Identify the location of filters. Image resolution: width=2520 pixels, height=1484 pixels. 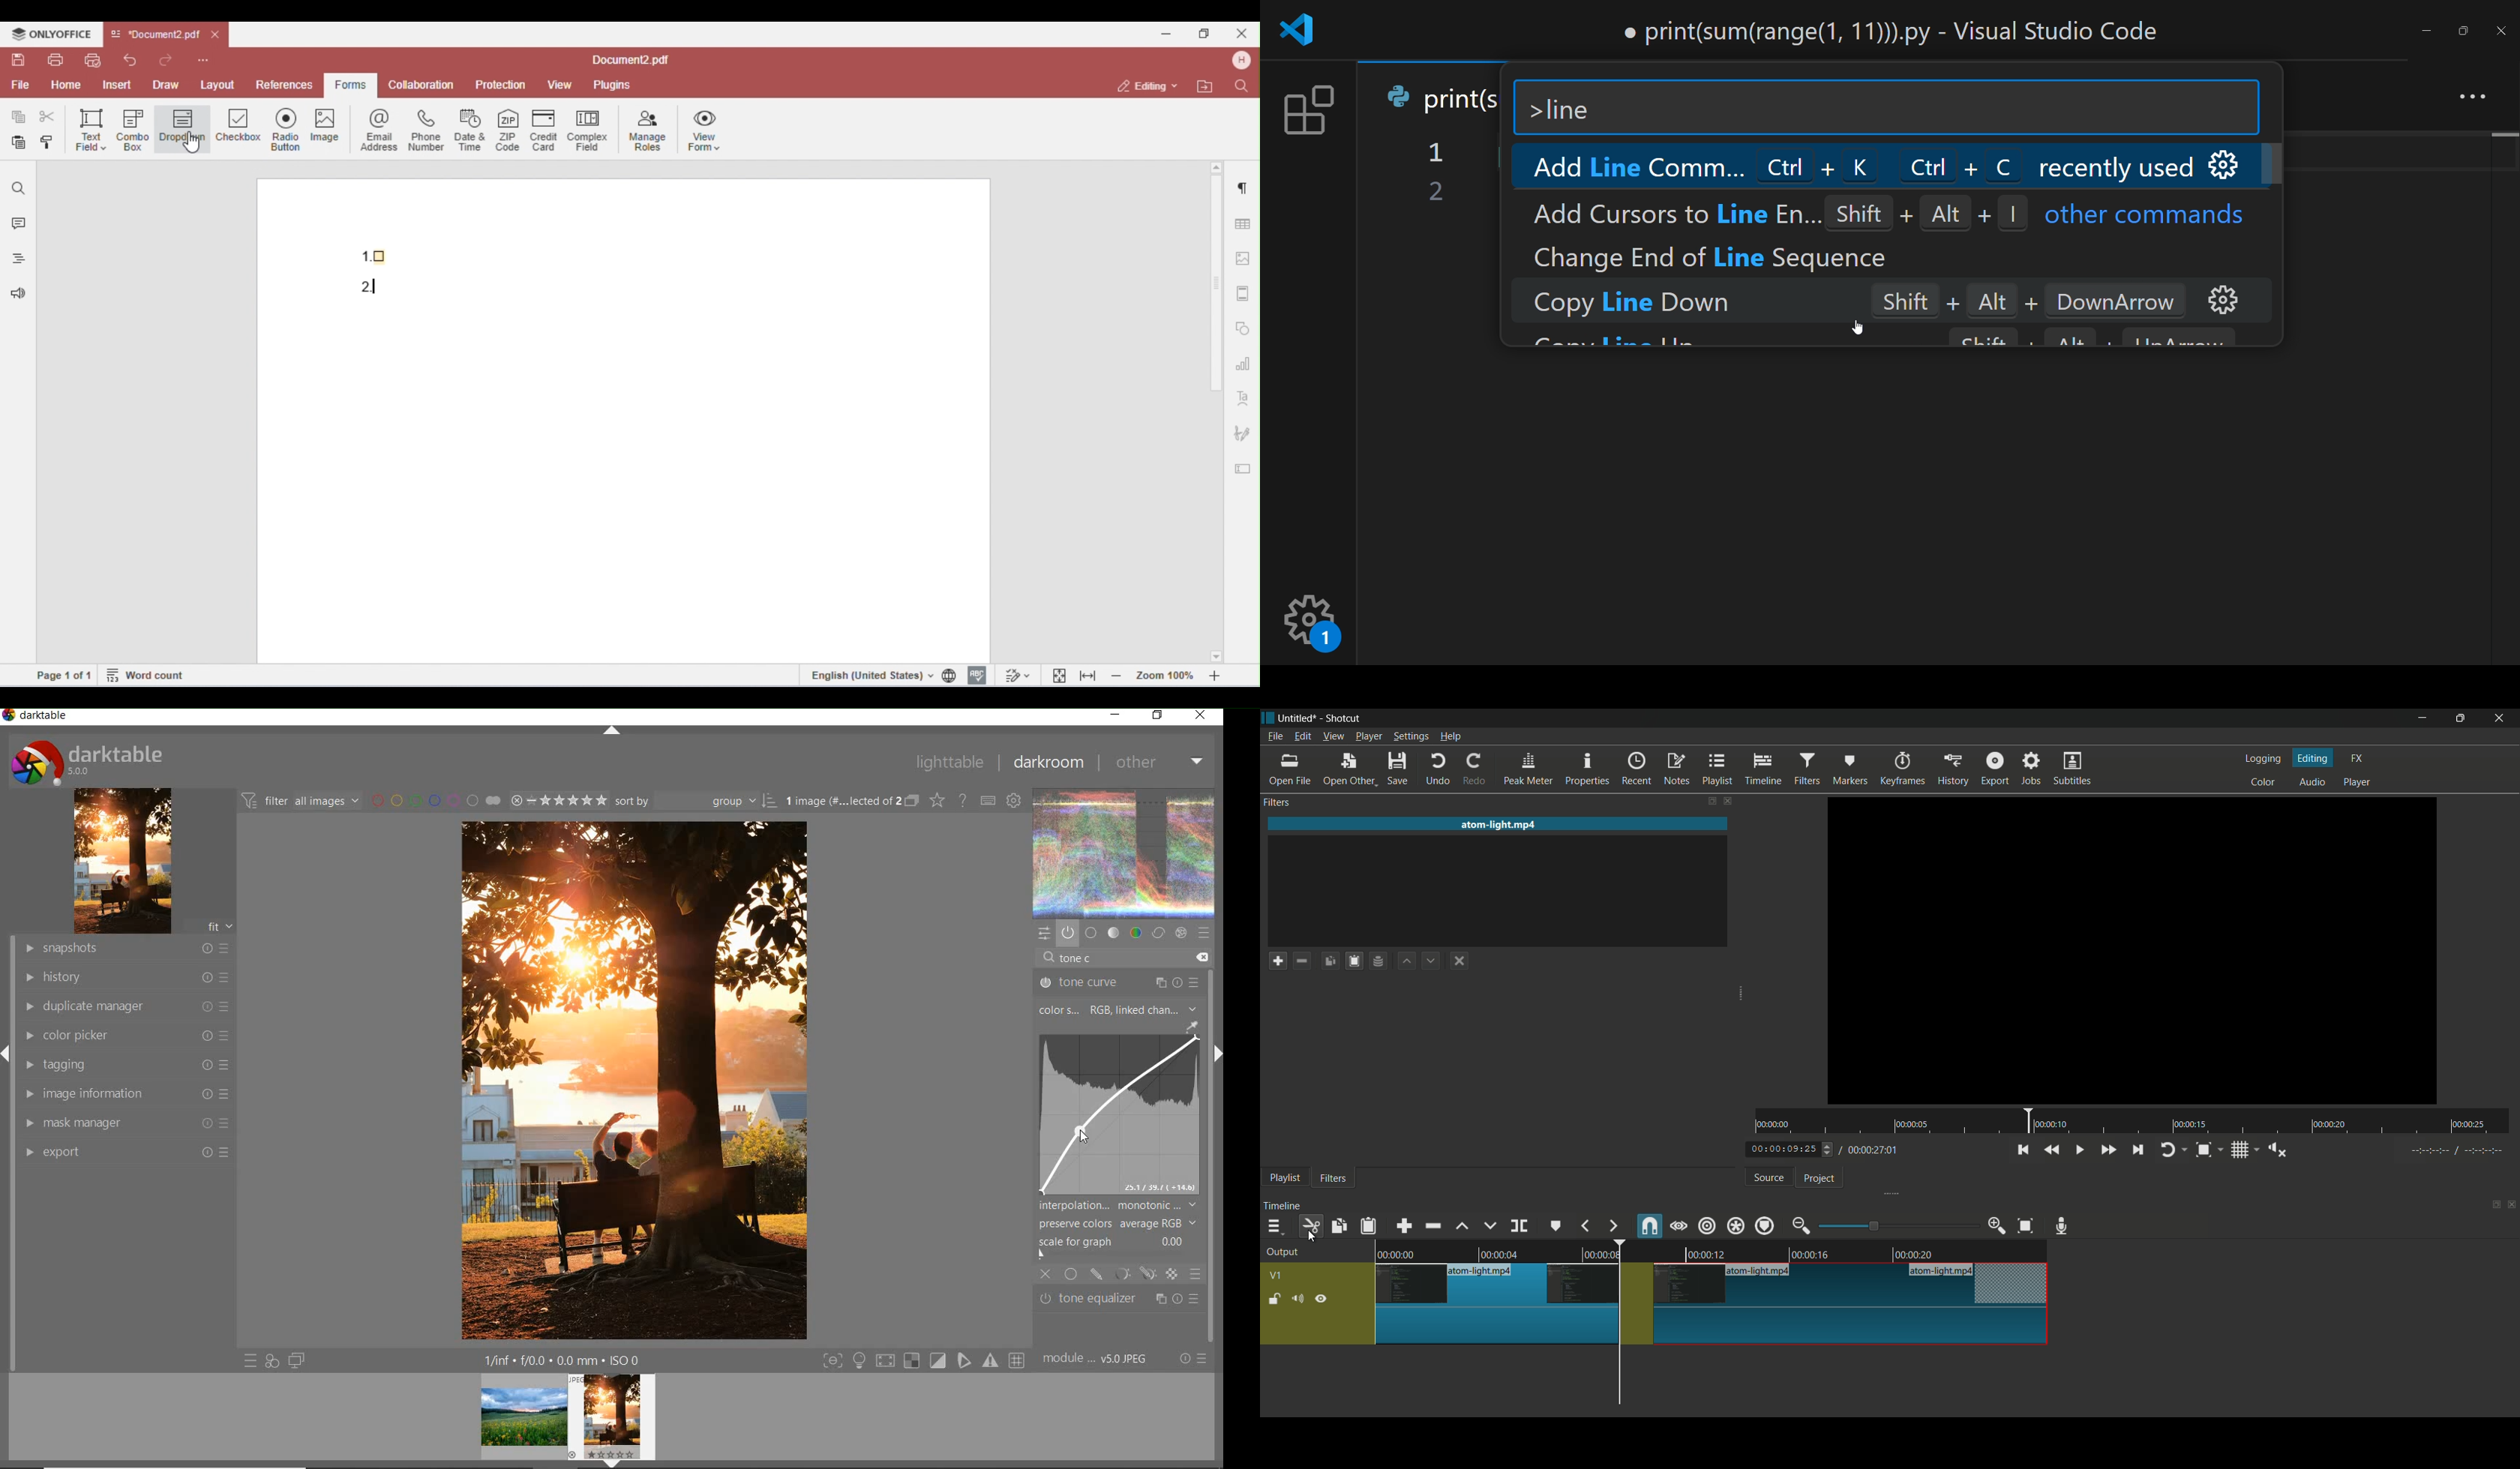
(1809, 769).